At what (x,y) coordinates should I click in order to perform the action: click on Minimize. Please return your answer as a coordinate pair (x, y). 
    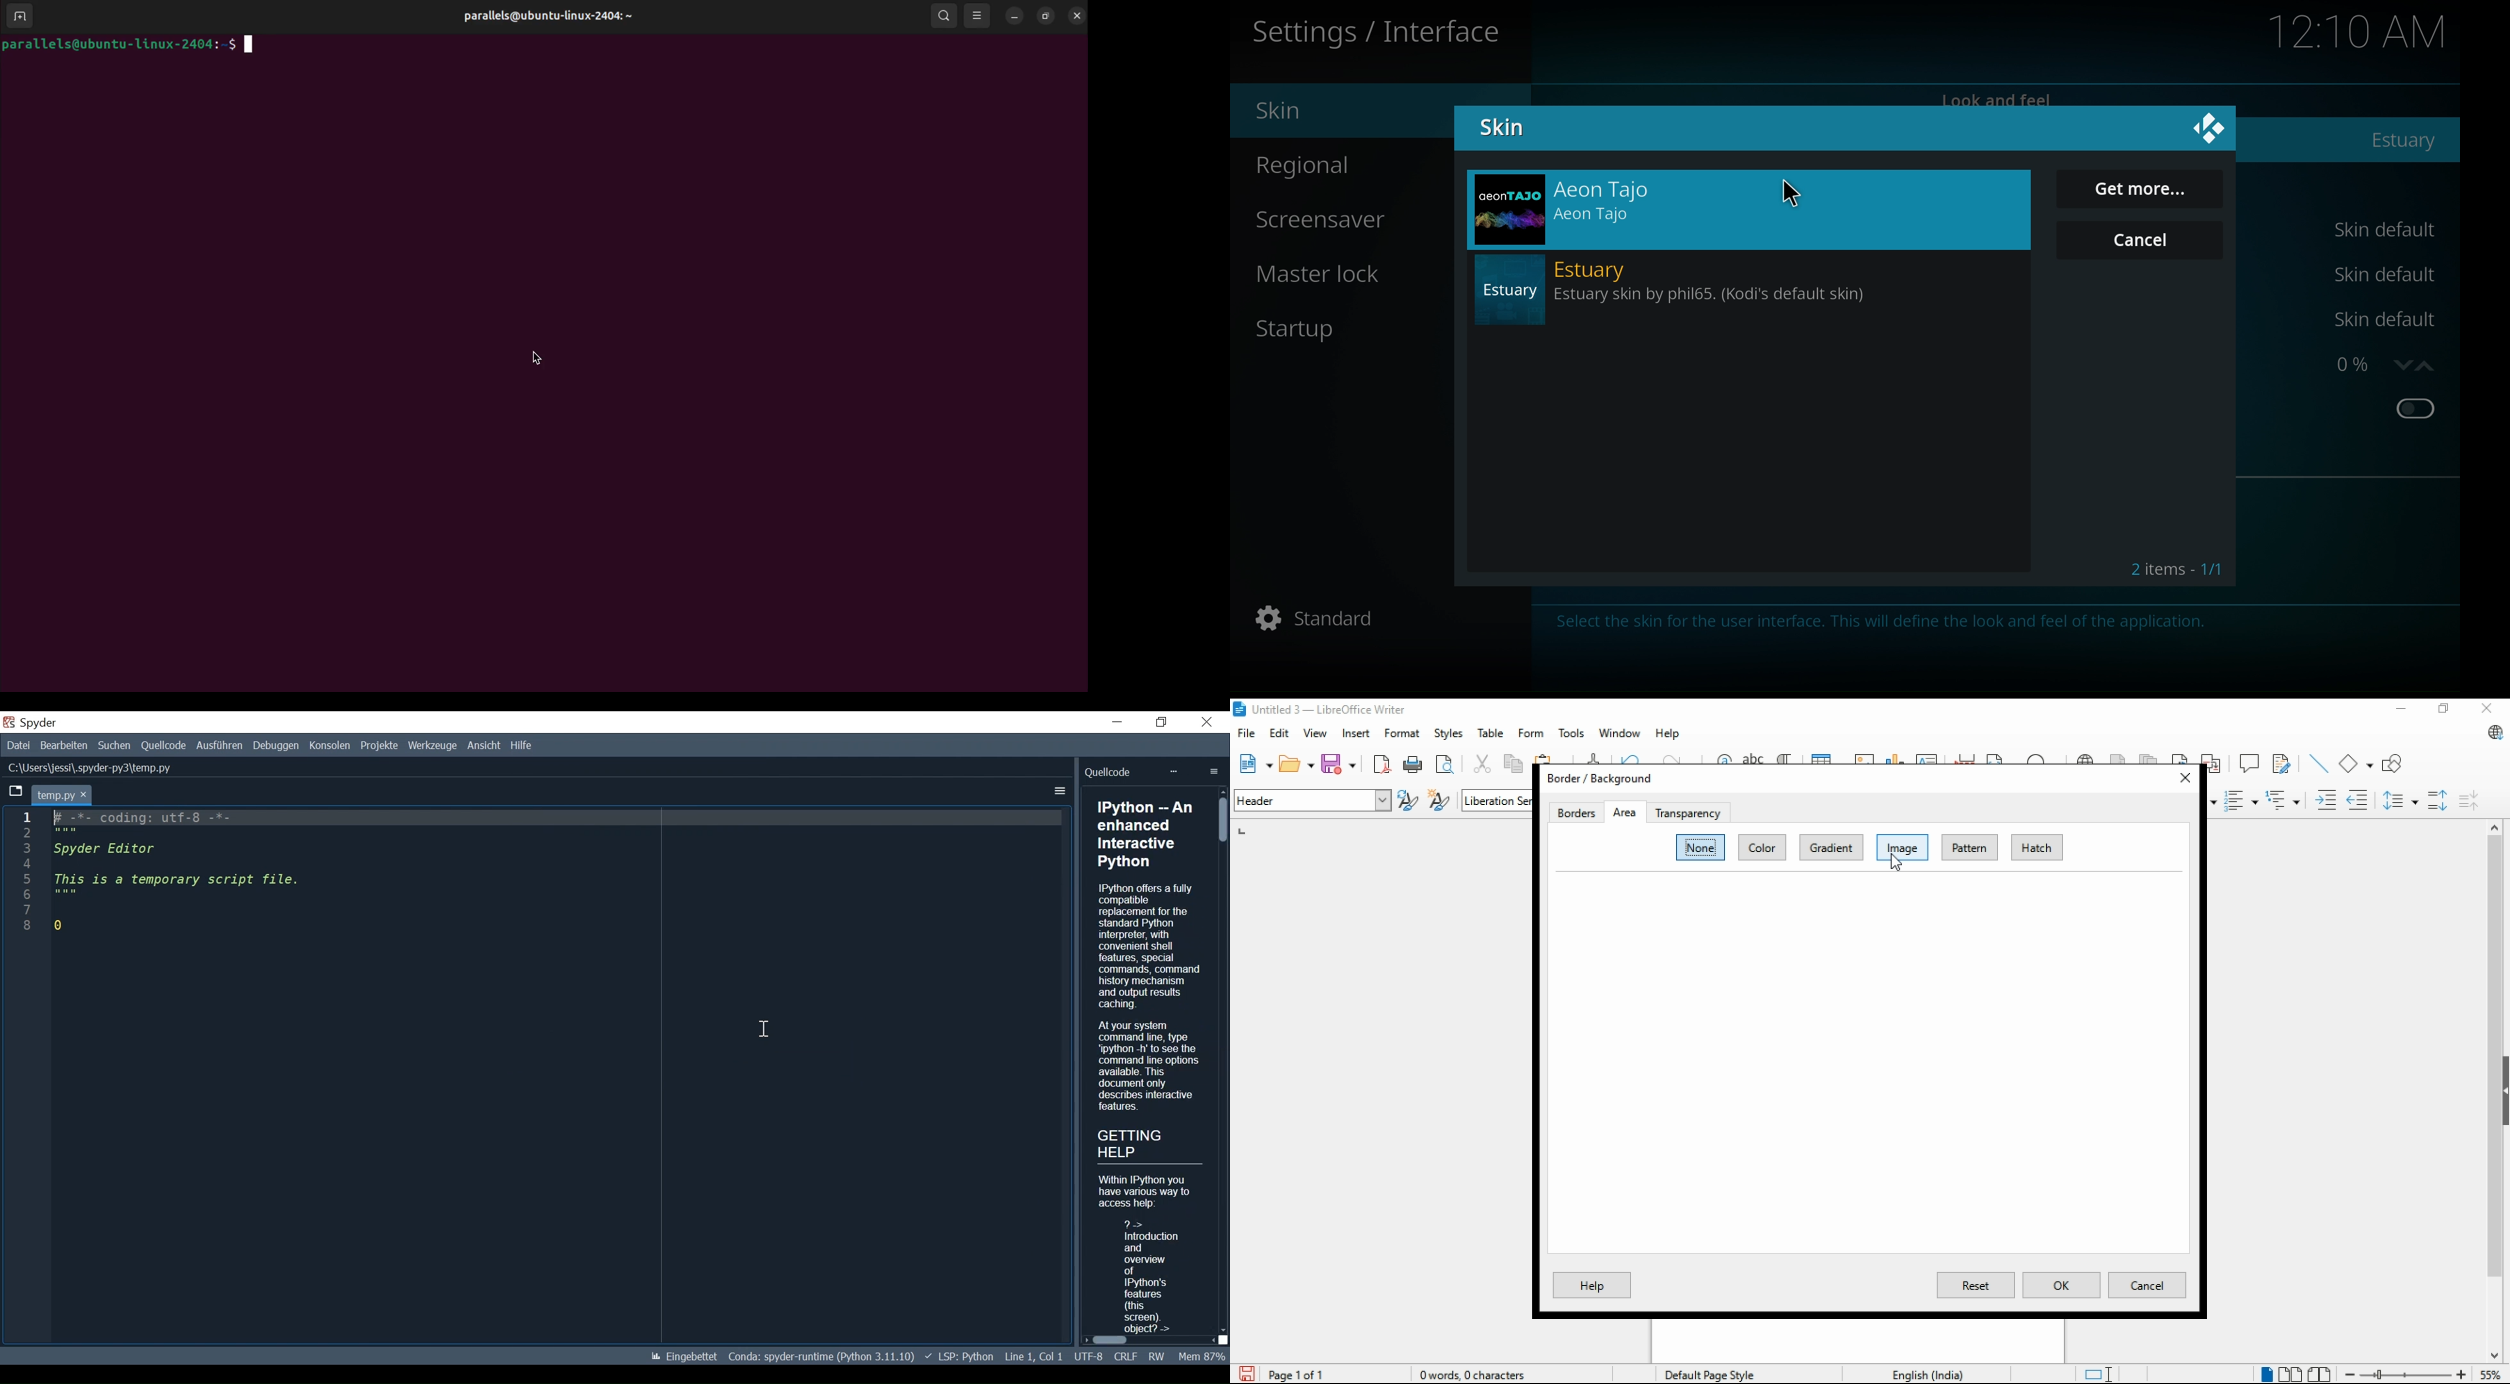
    Looking at the image, I should click on (1117, 721).